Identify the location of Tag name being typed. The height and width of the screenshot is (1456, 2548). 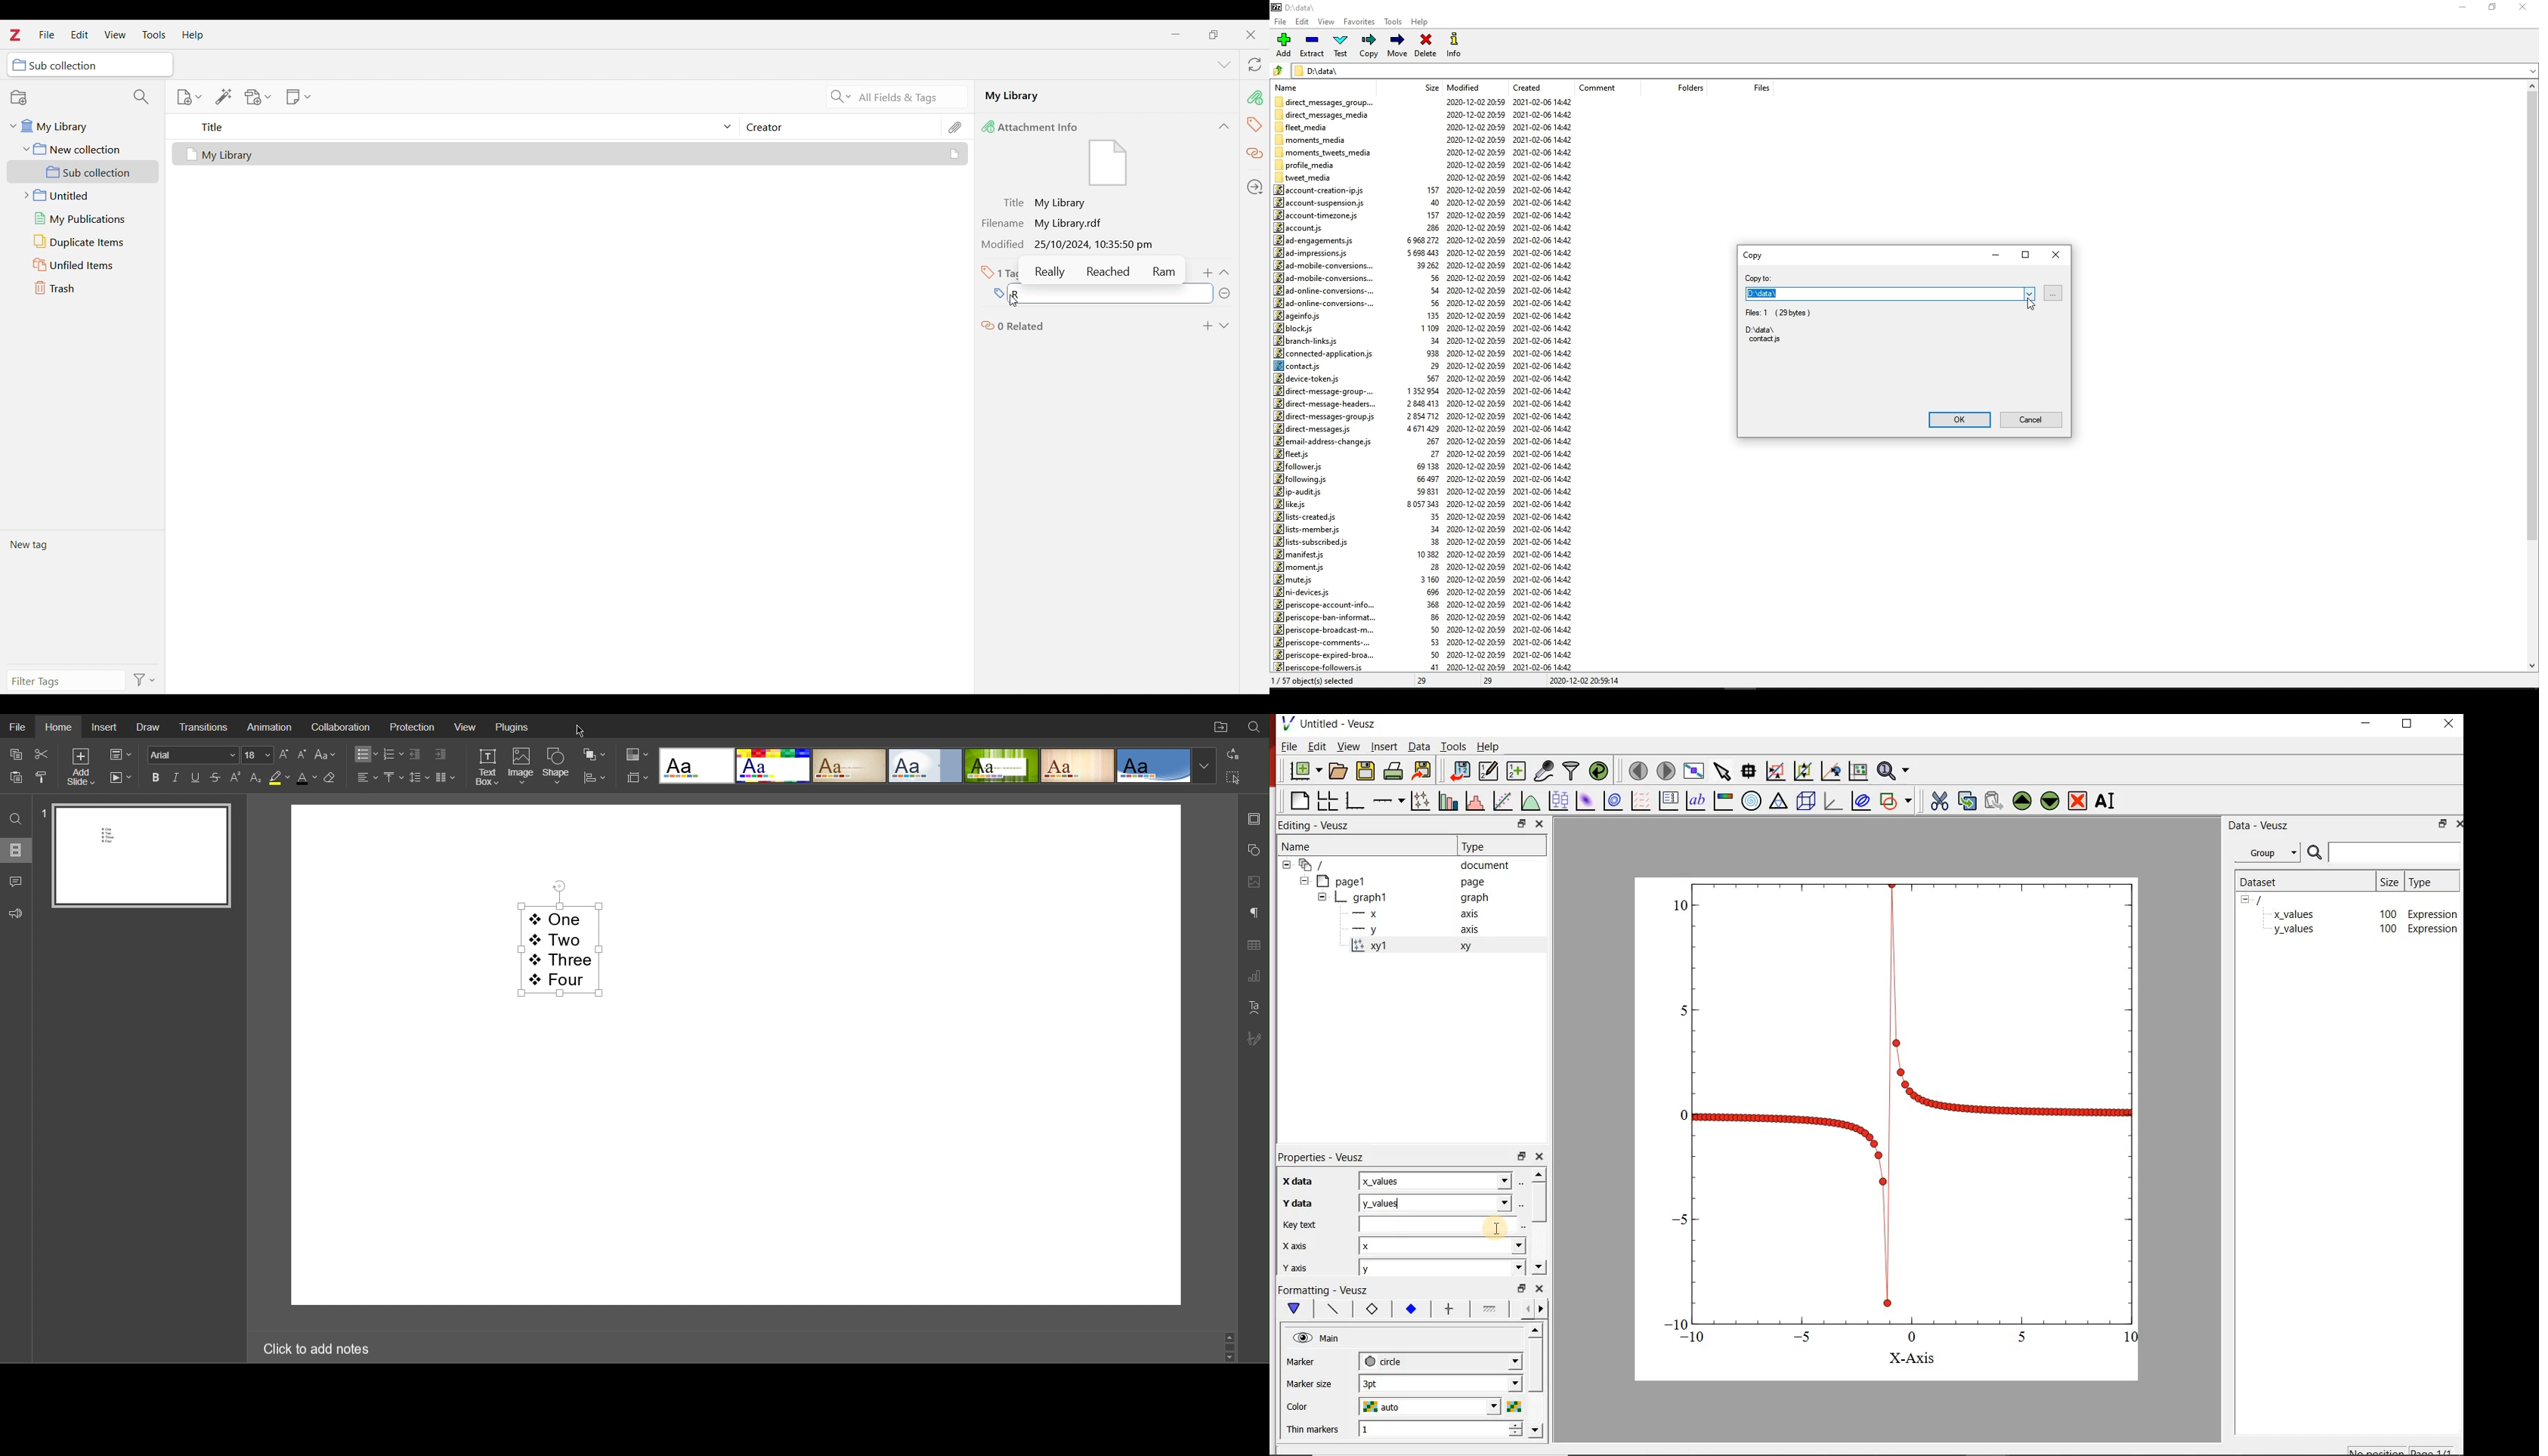
(1101, 293).